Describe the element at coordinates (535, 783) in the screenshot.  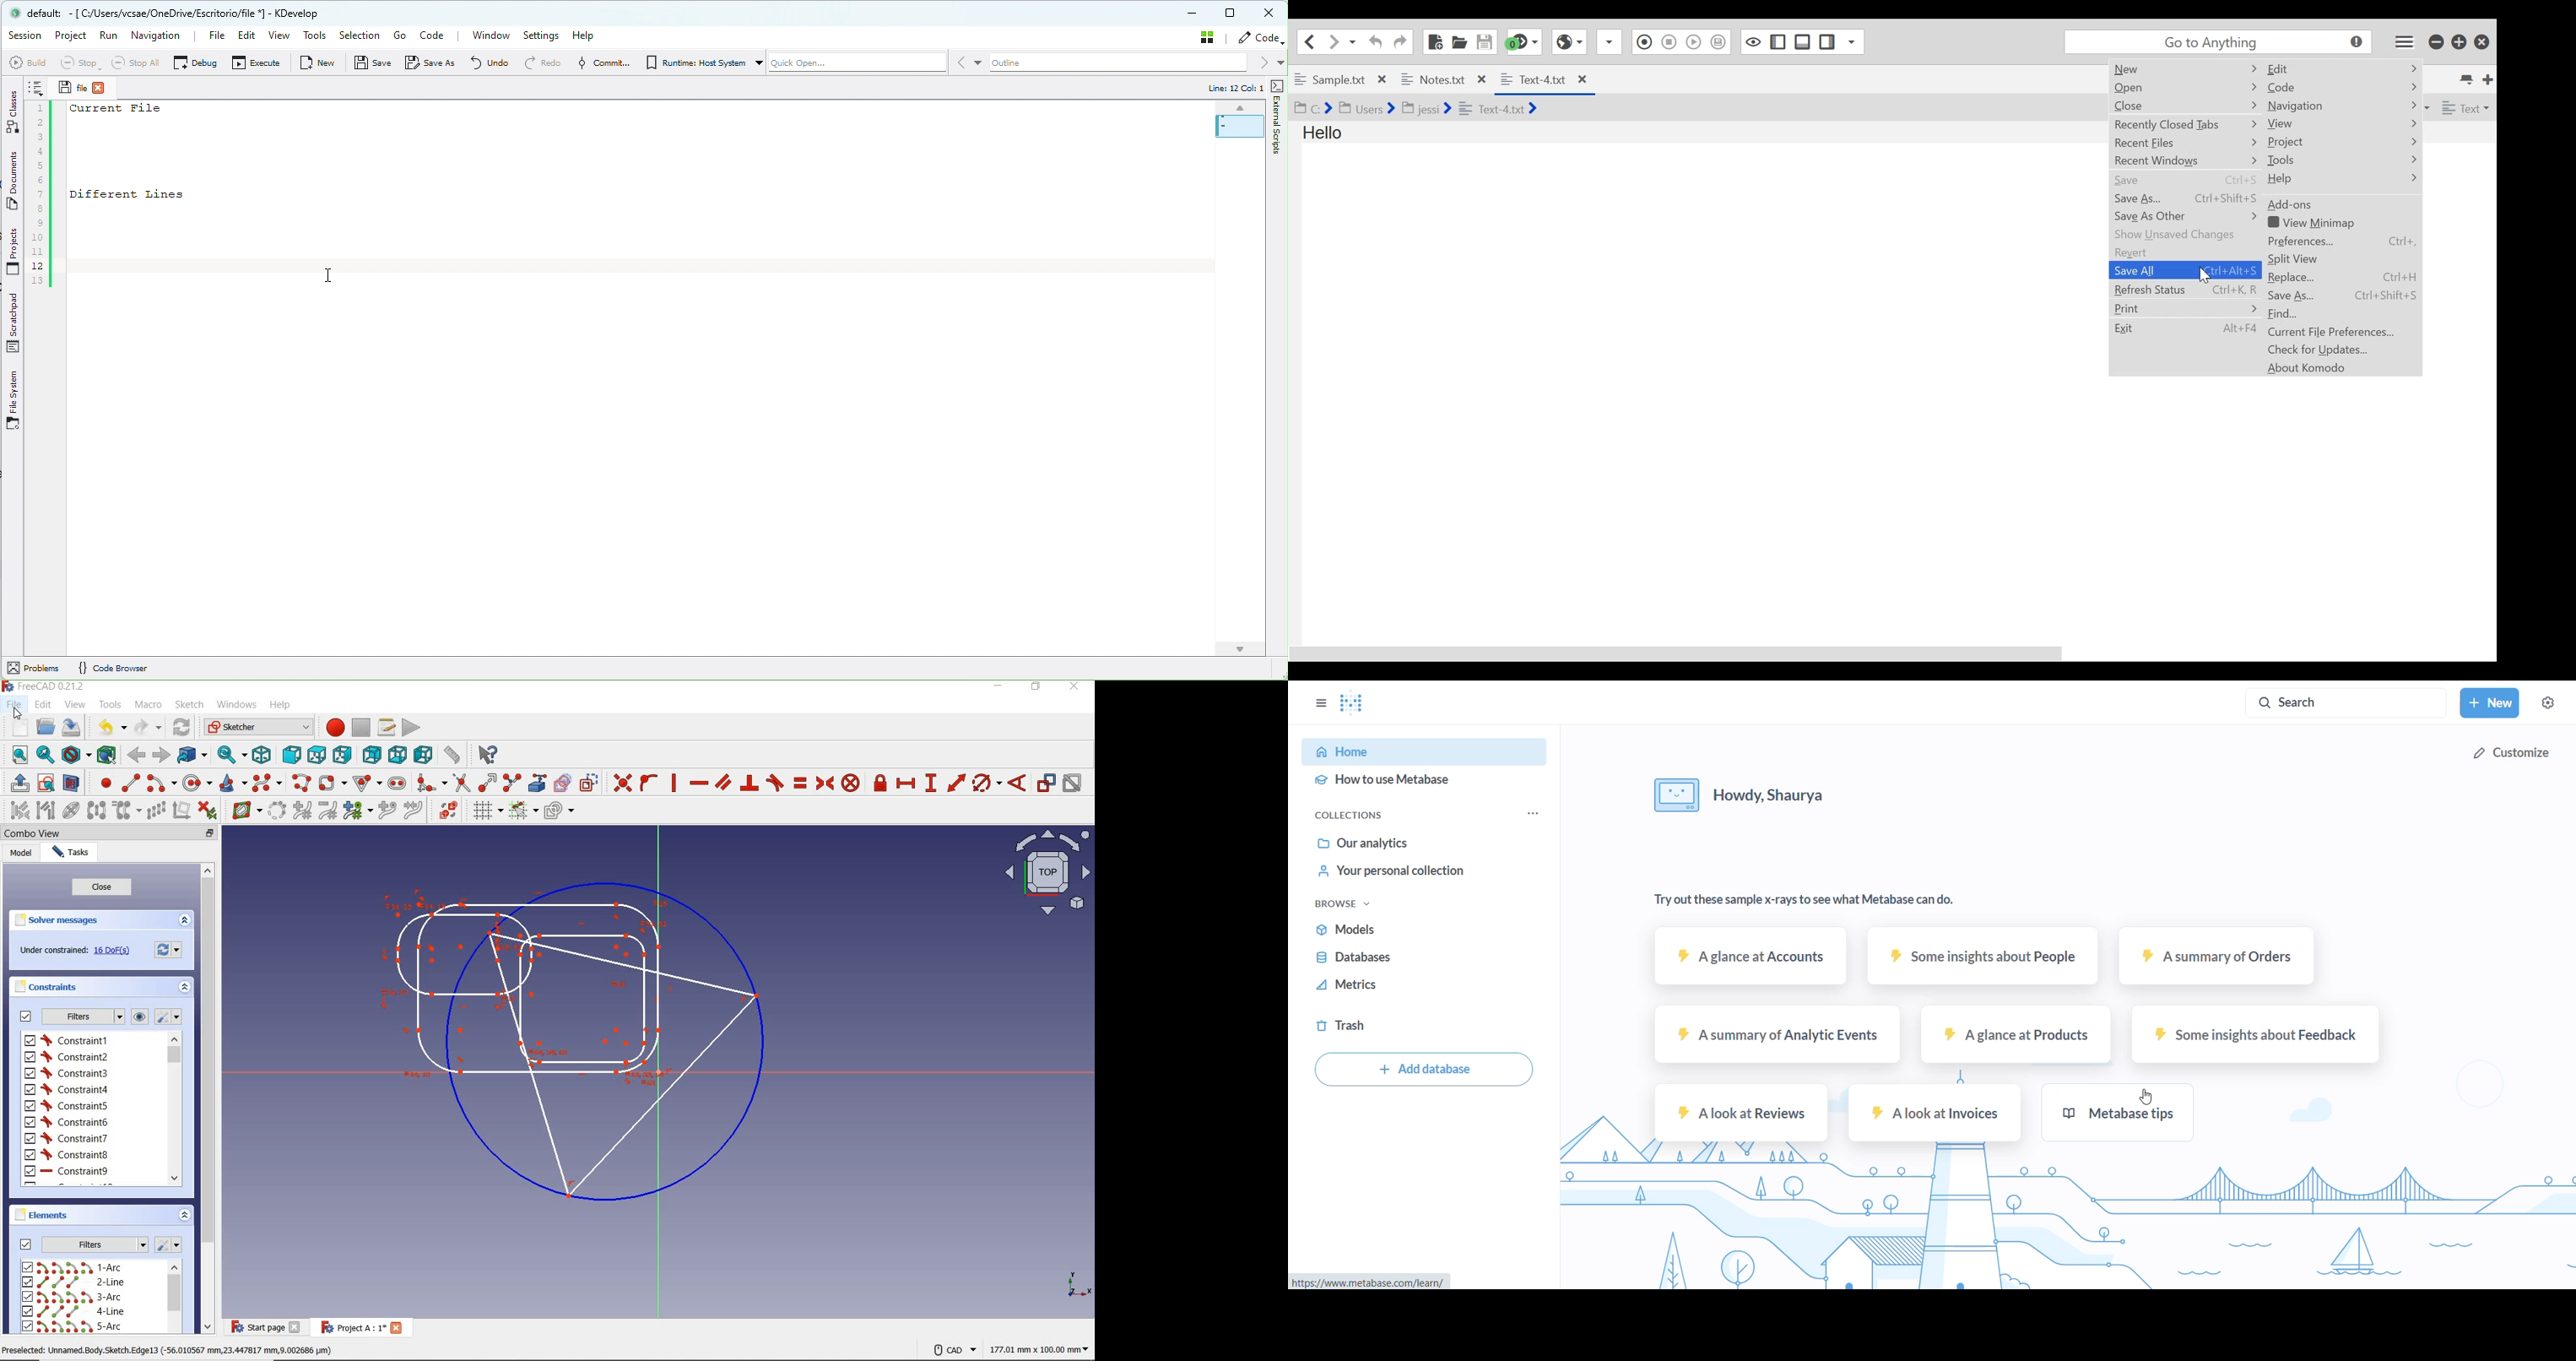
I see `create external geometry` at that location.